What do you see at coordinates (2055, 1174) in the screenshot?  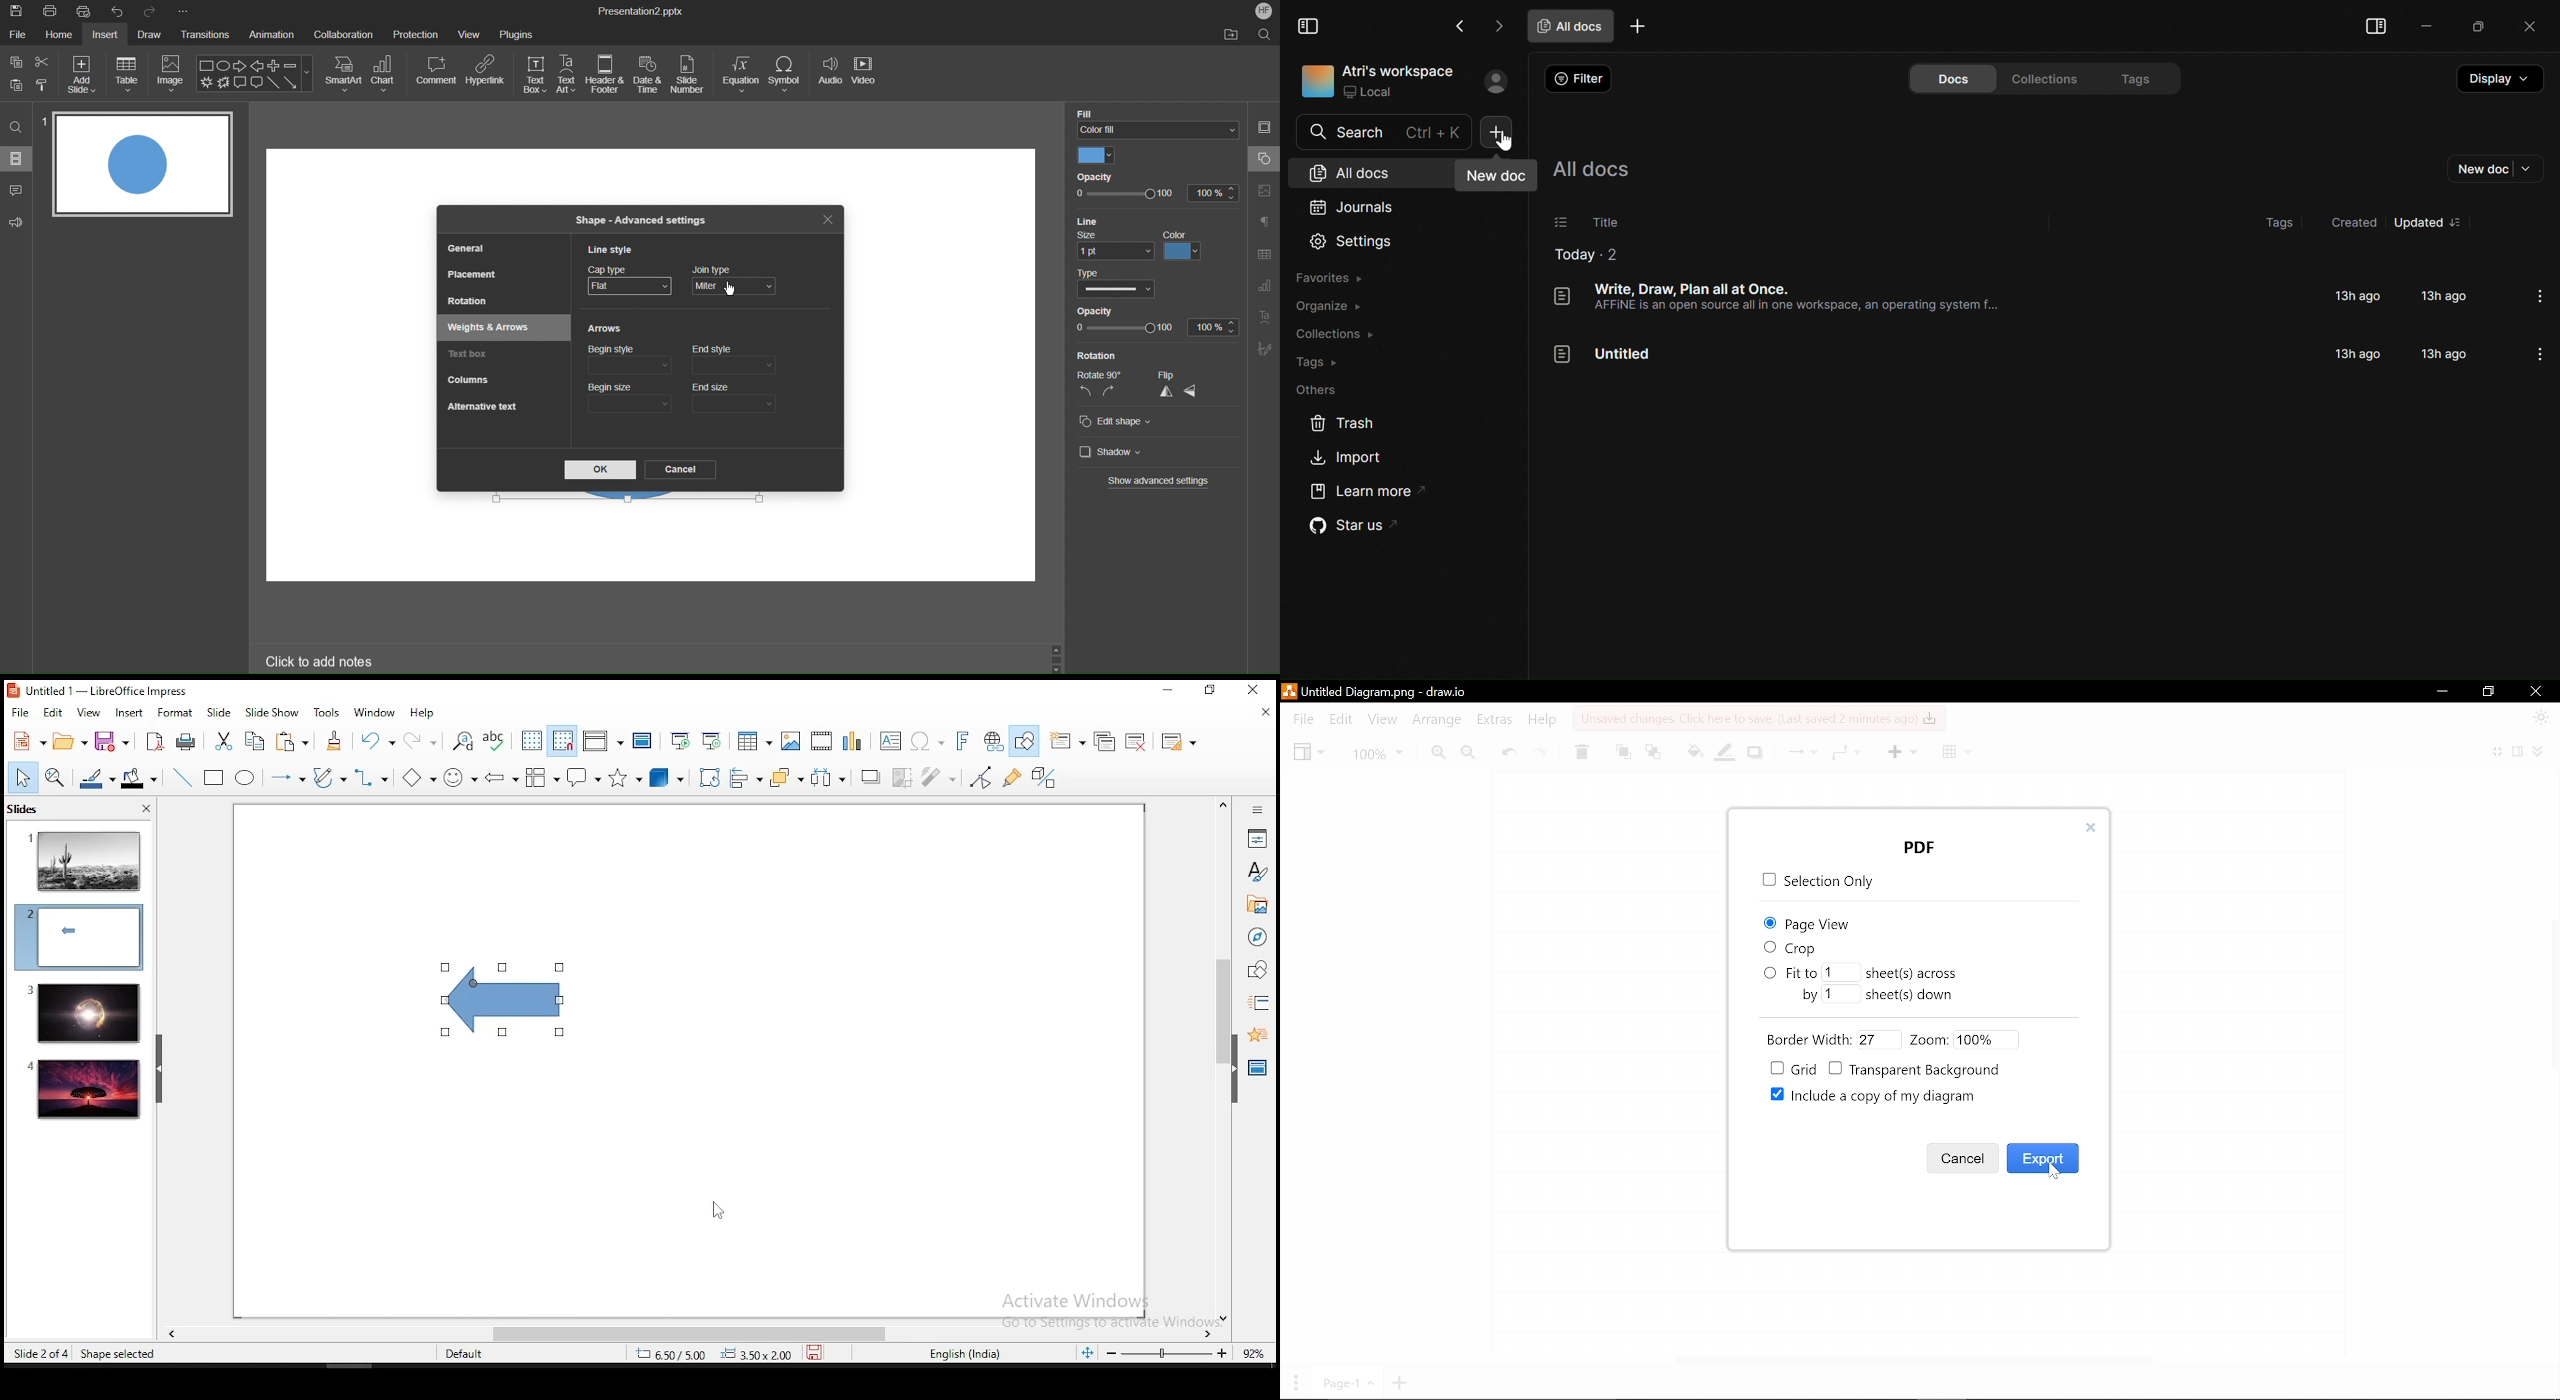 I see `cursor` at bounding box center [2055, 1174].